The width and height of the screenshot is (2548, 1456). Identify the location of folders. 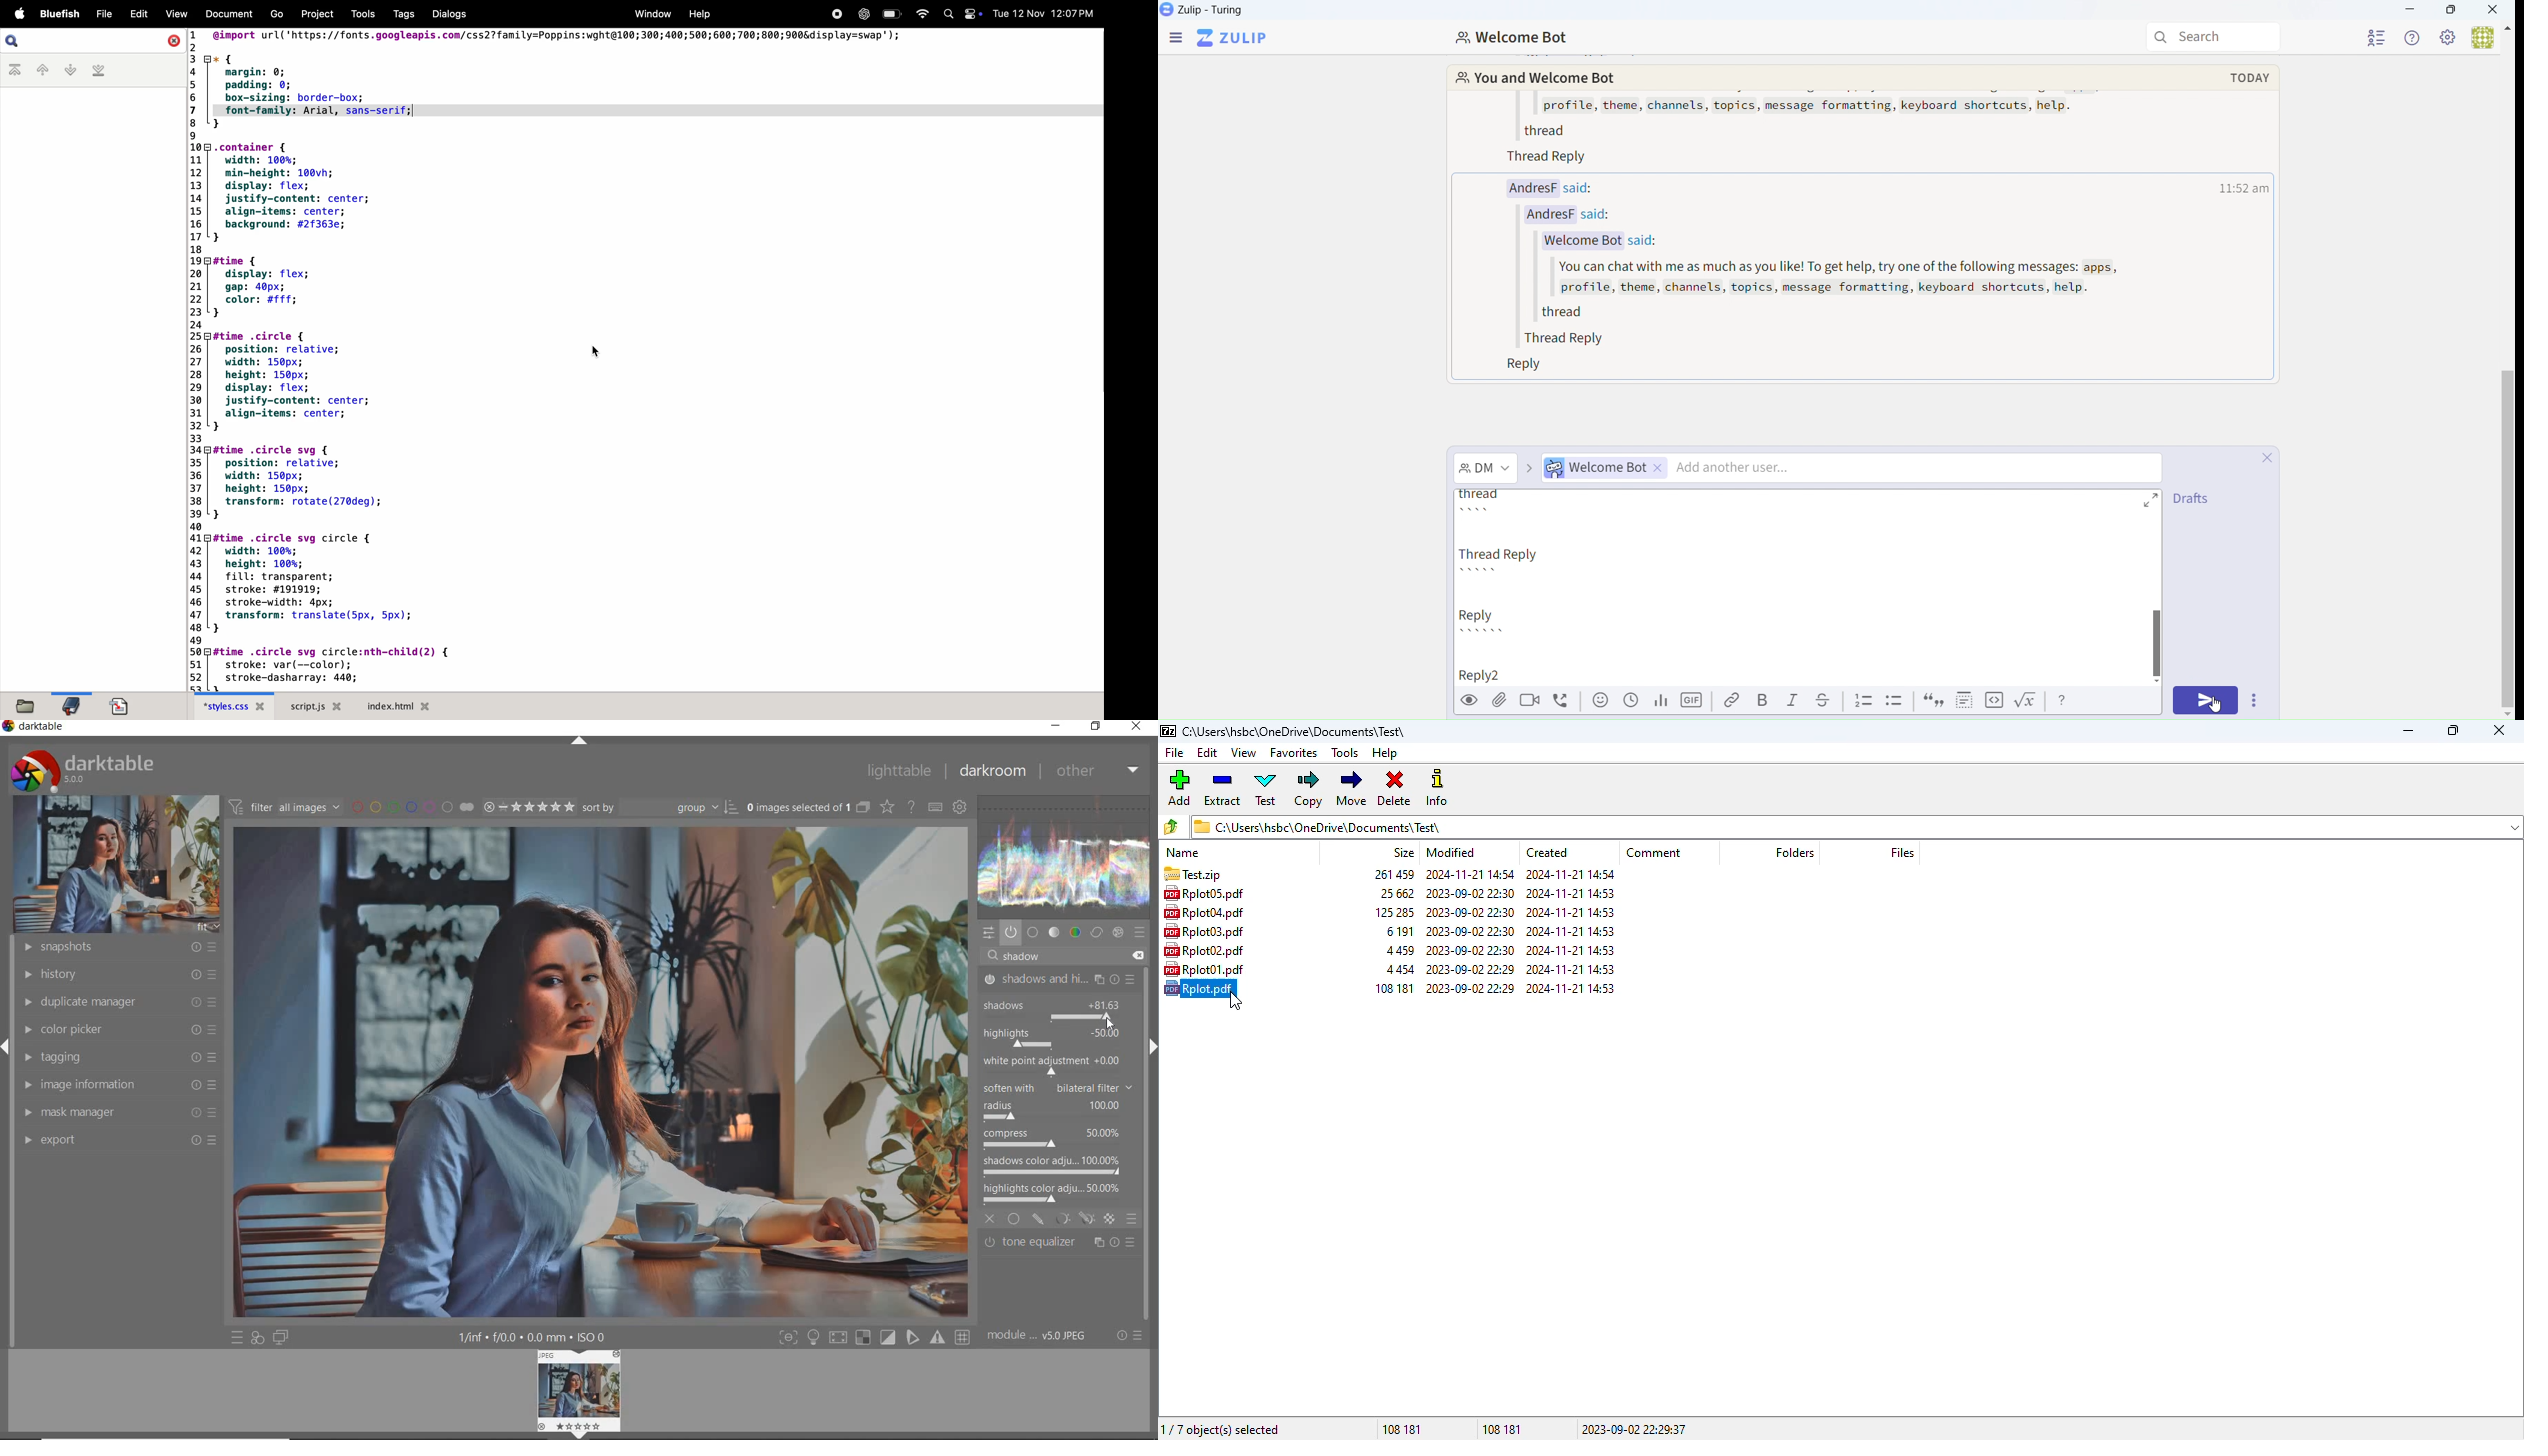
(1795, 852).